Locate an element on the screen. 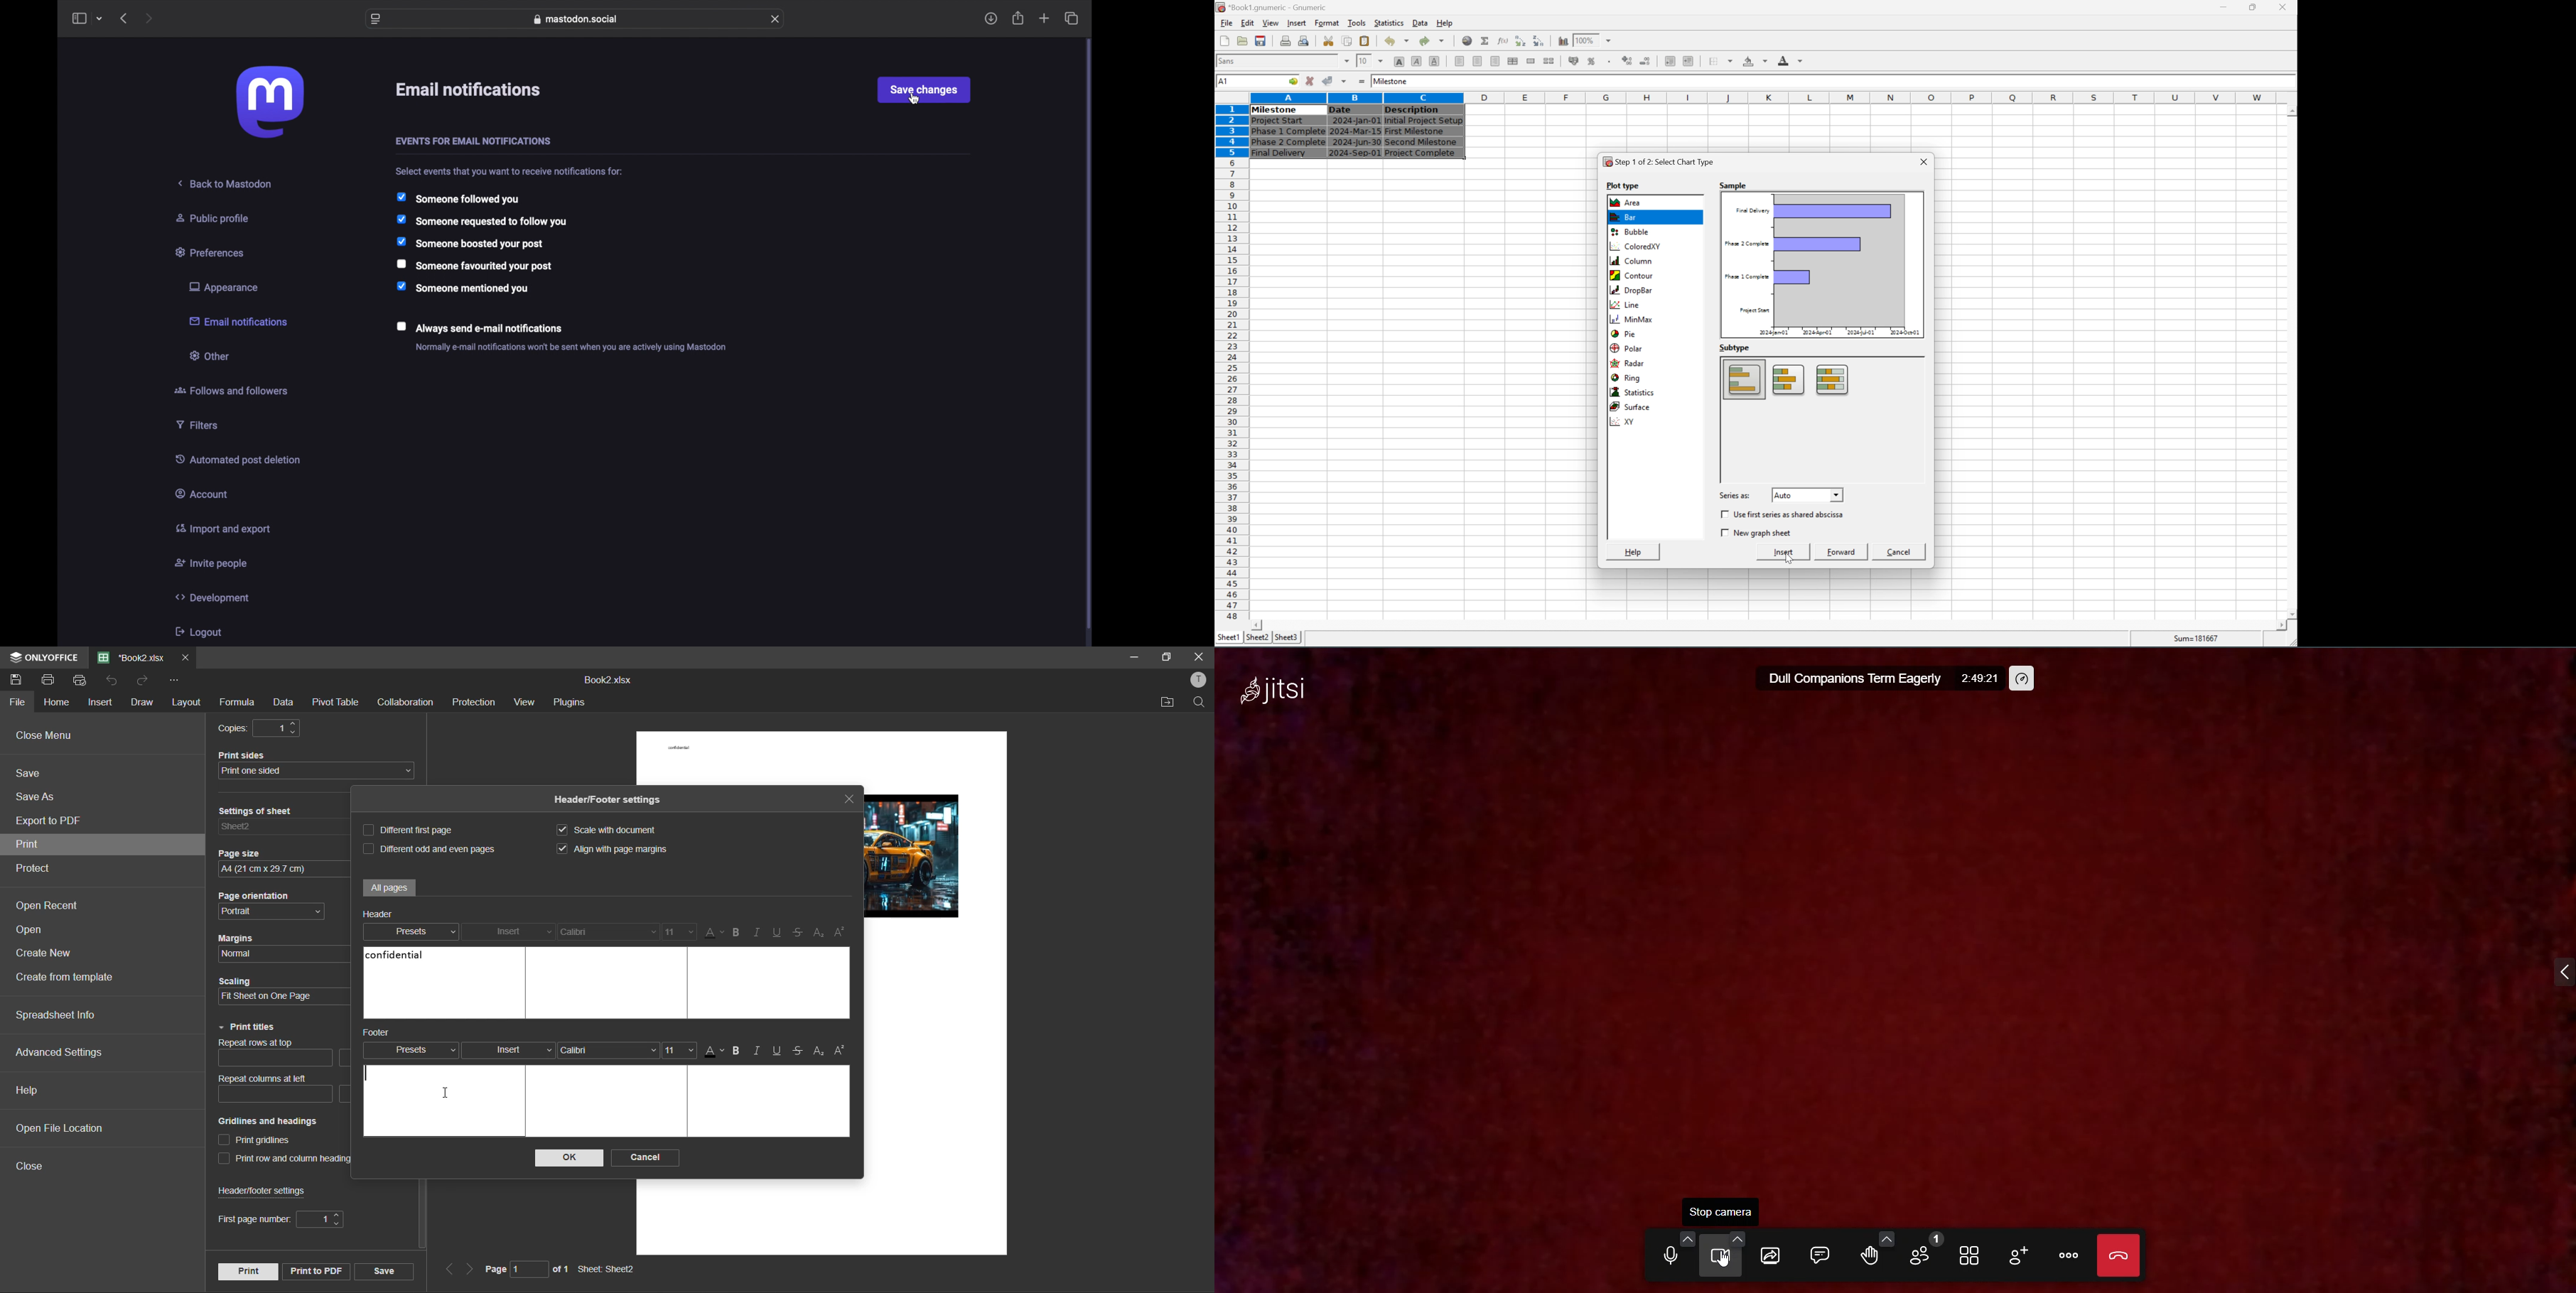 The height and width of the screenshot is (1316, 2576). undo is located at coordinates (1399, 41).